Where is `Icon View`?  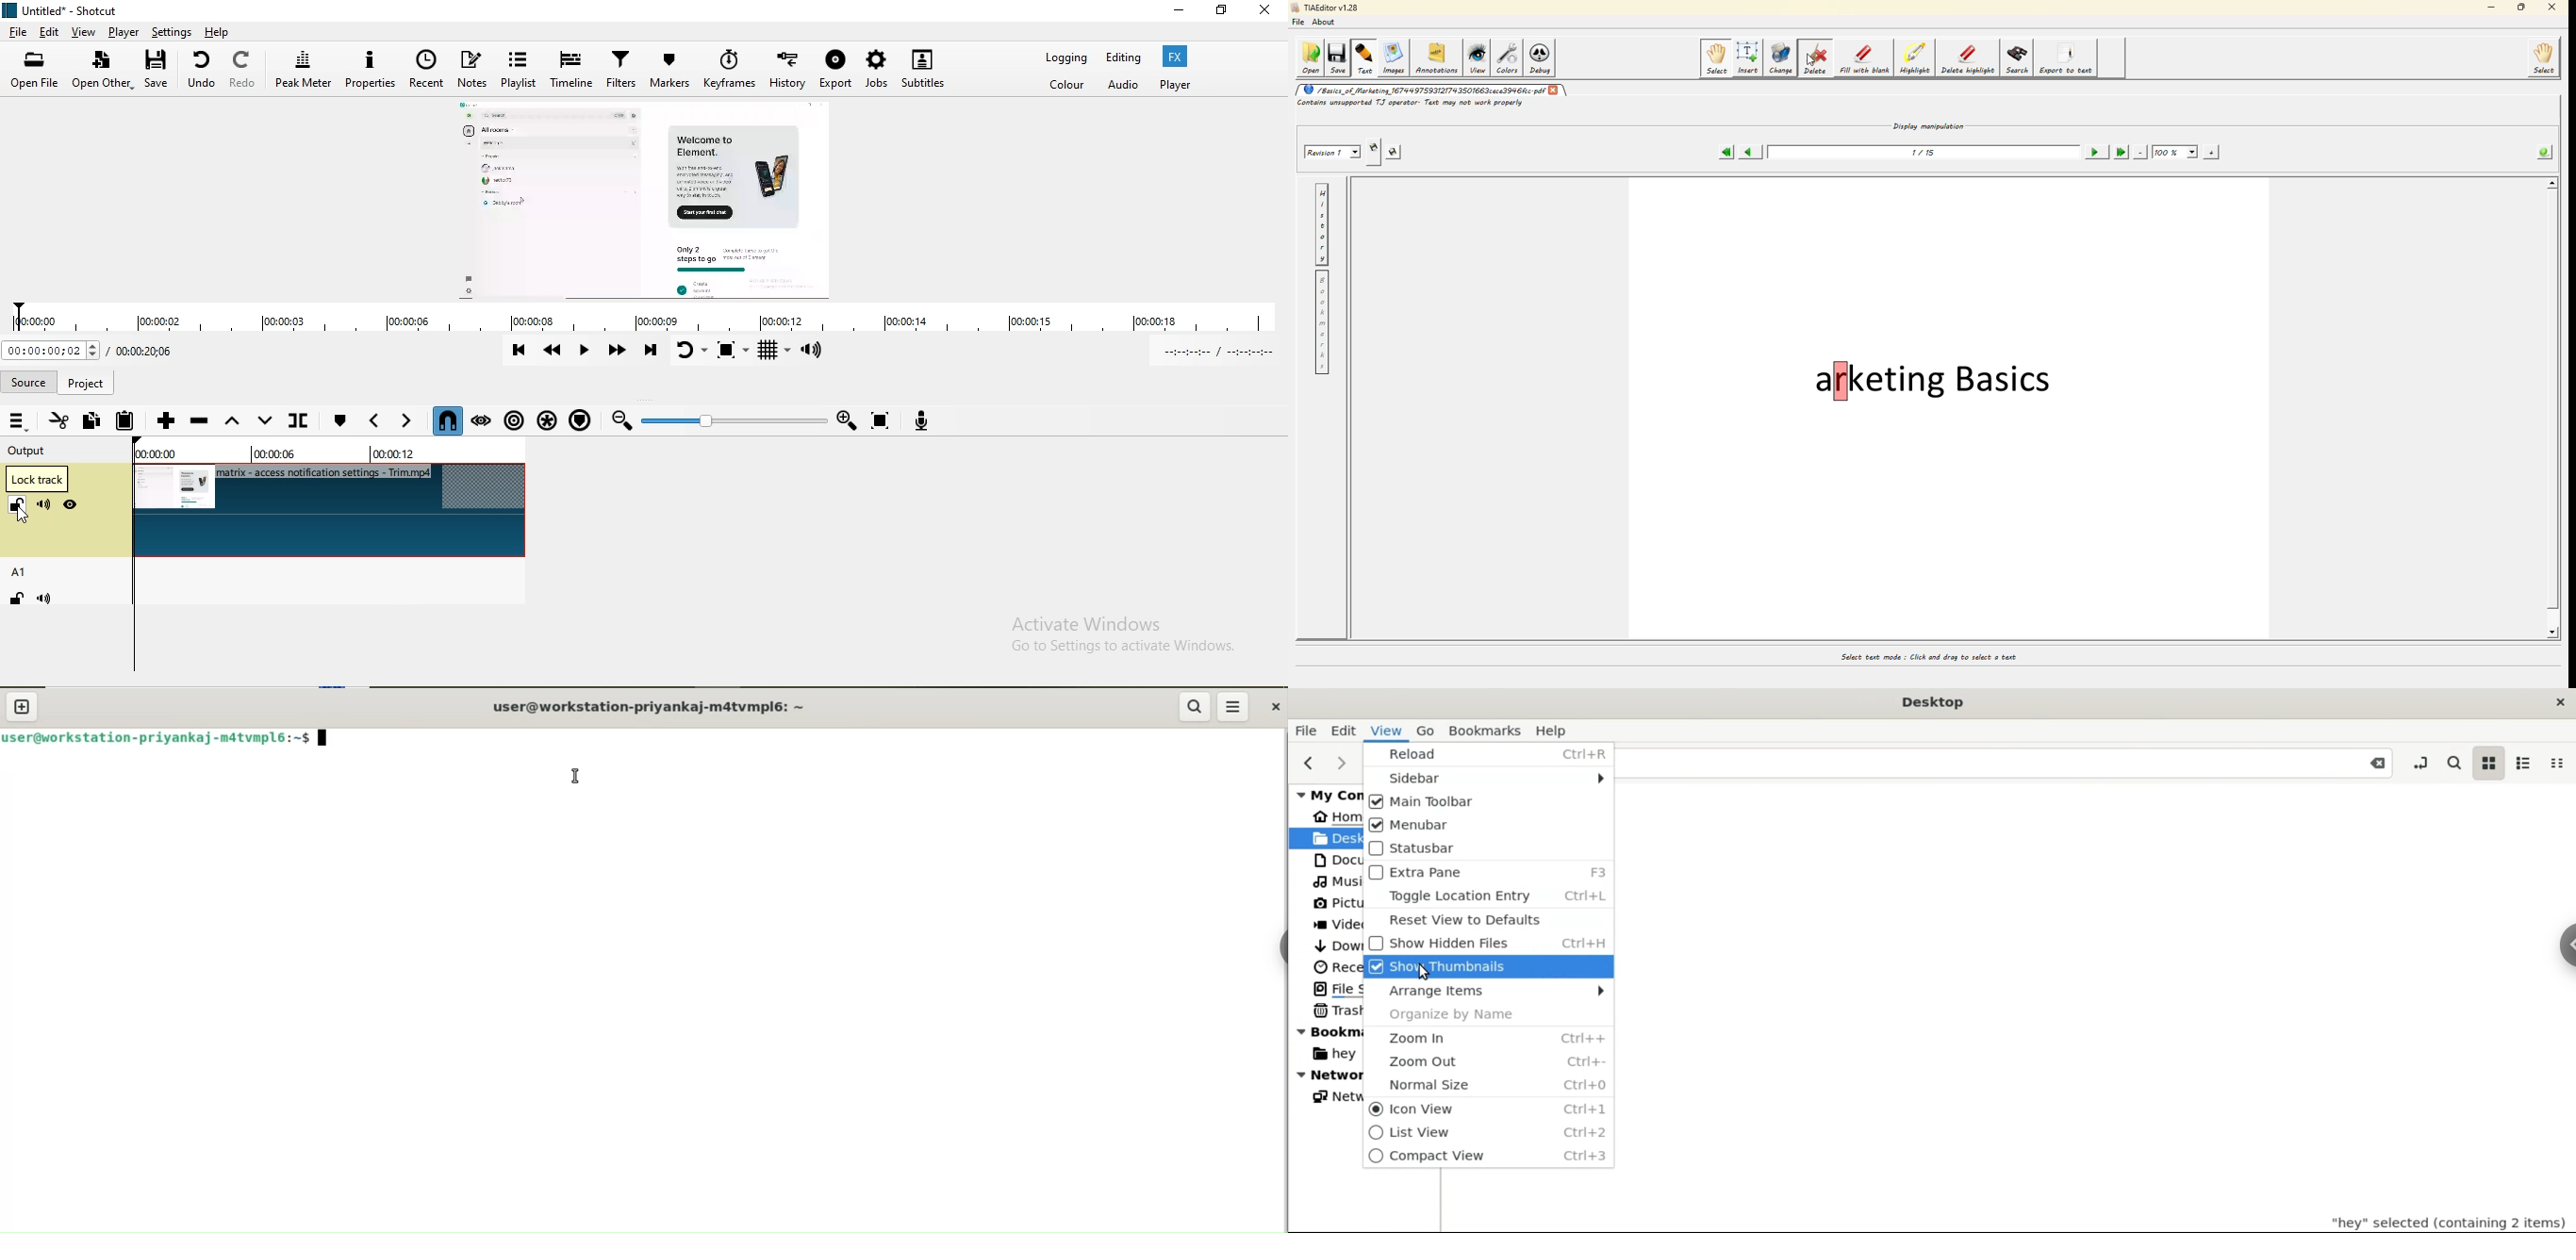 Icon View is located at coordinates (1487, 1107).